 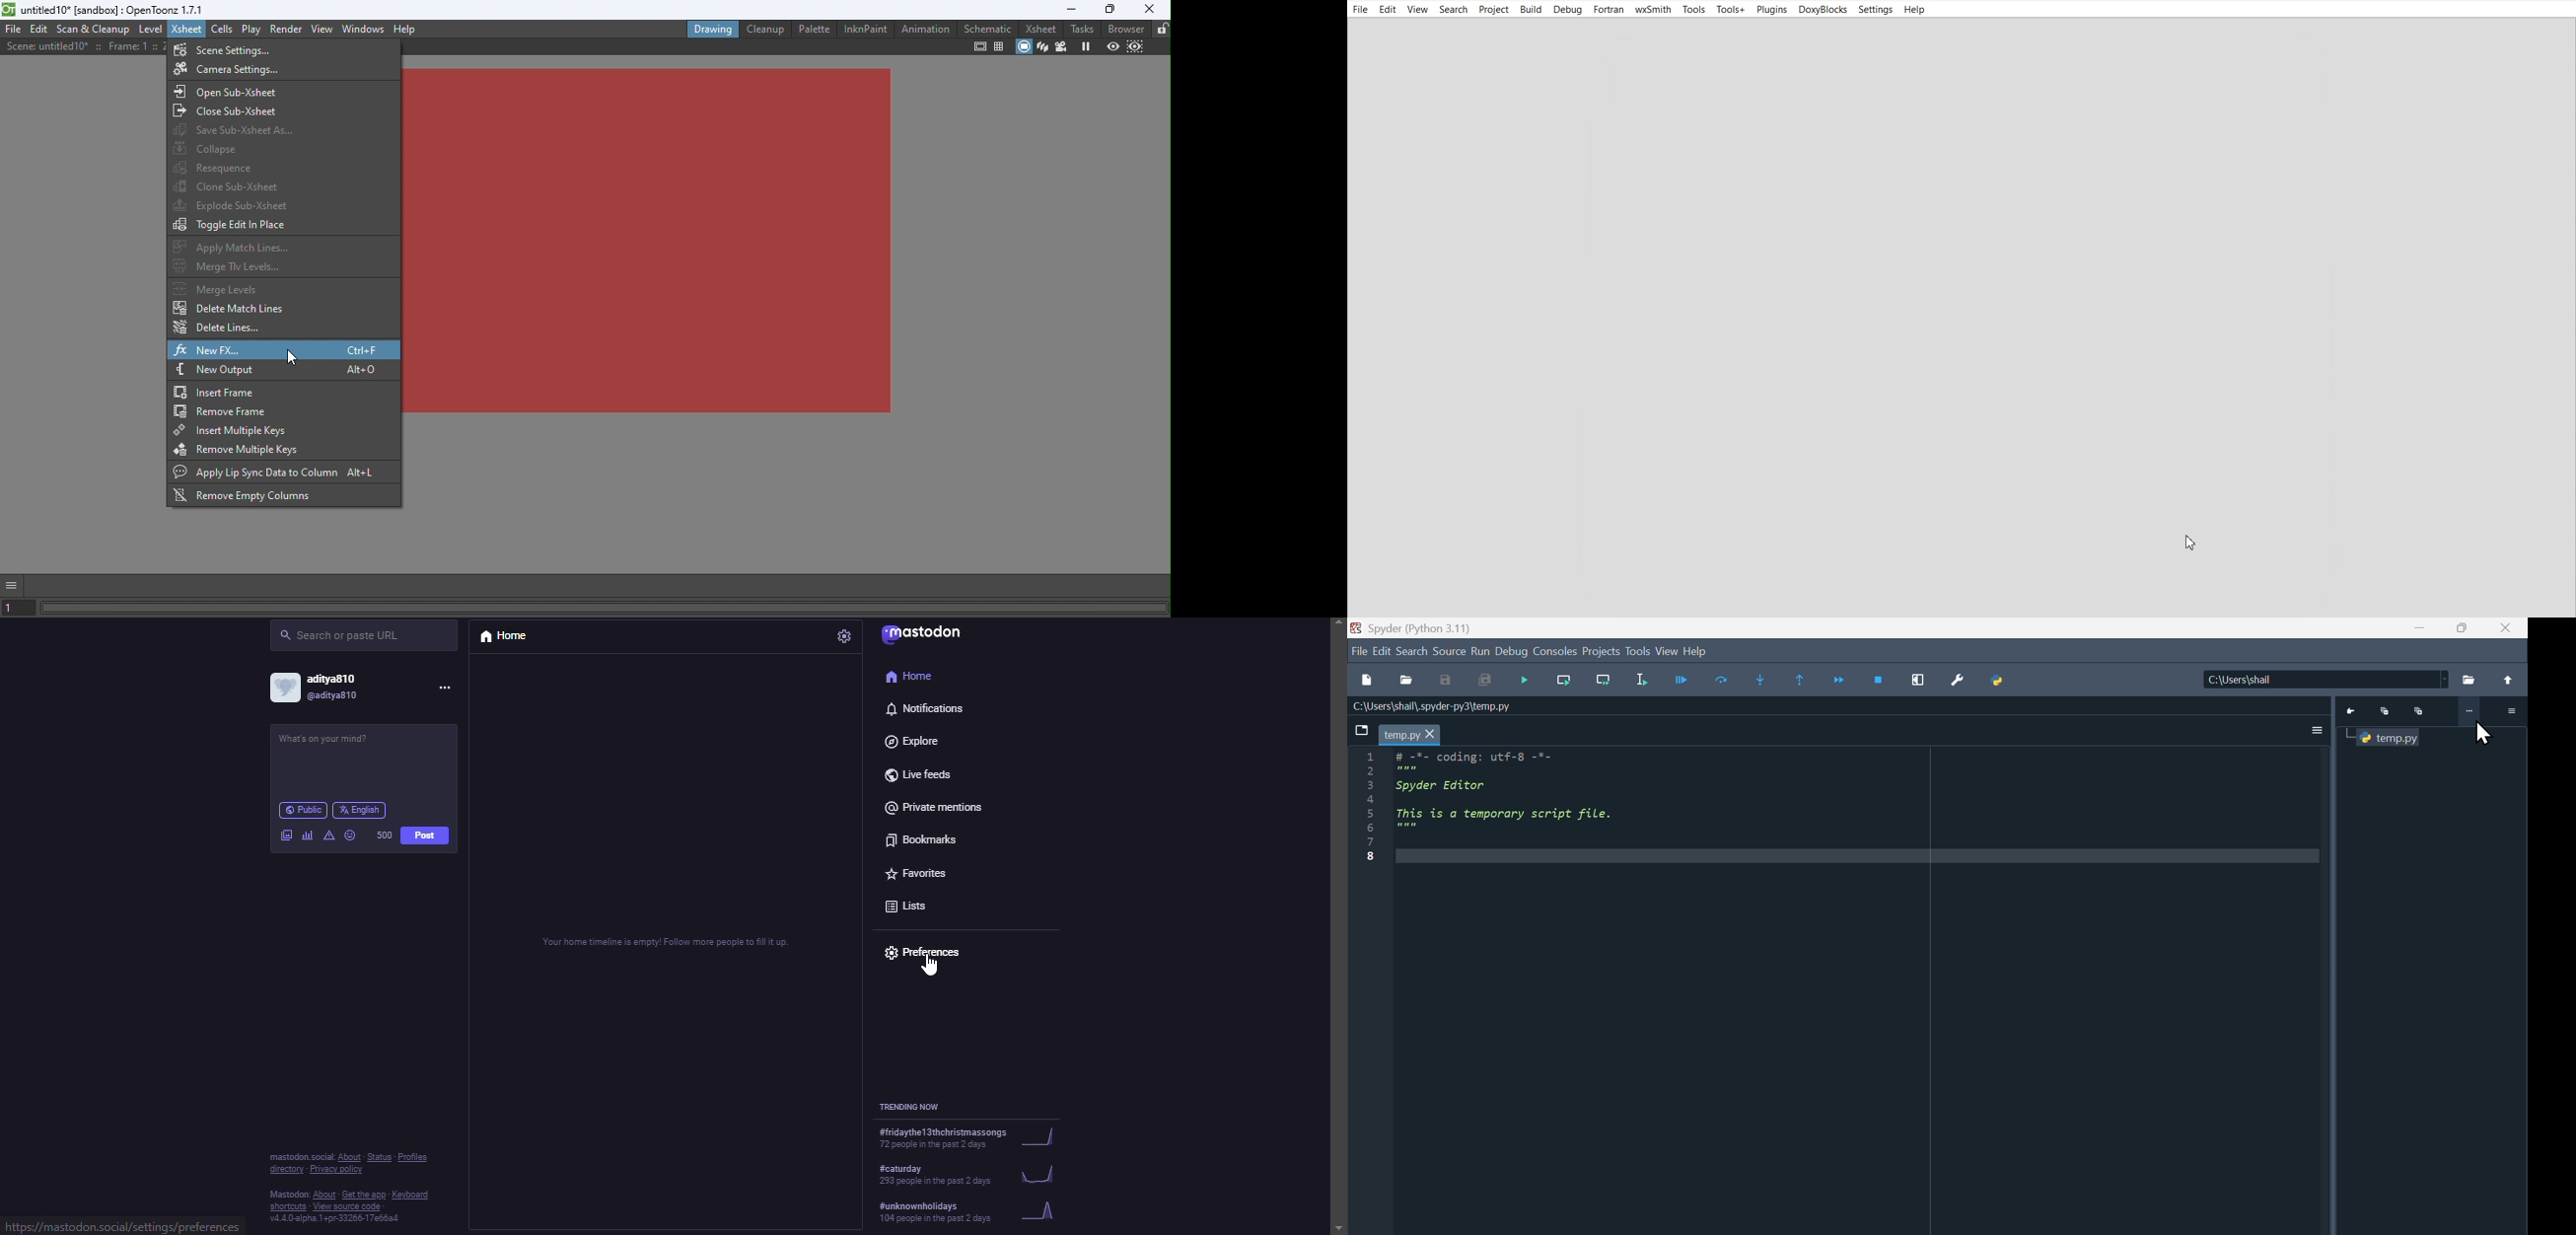 I want to click on Scene details, so click(x=86, y=46).